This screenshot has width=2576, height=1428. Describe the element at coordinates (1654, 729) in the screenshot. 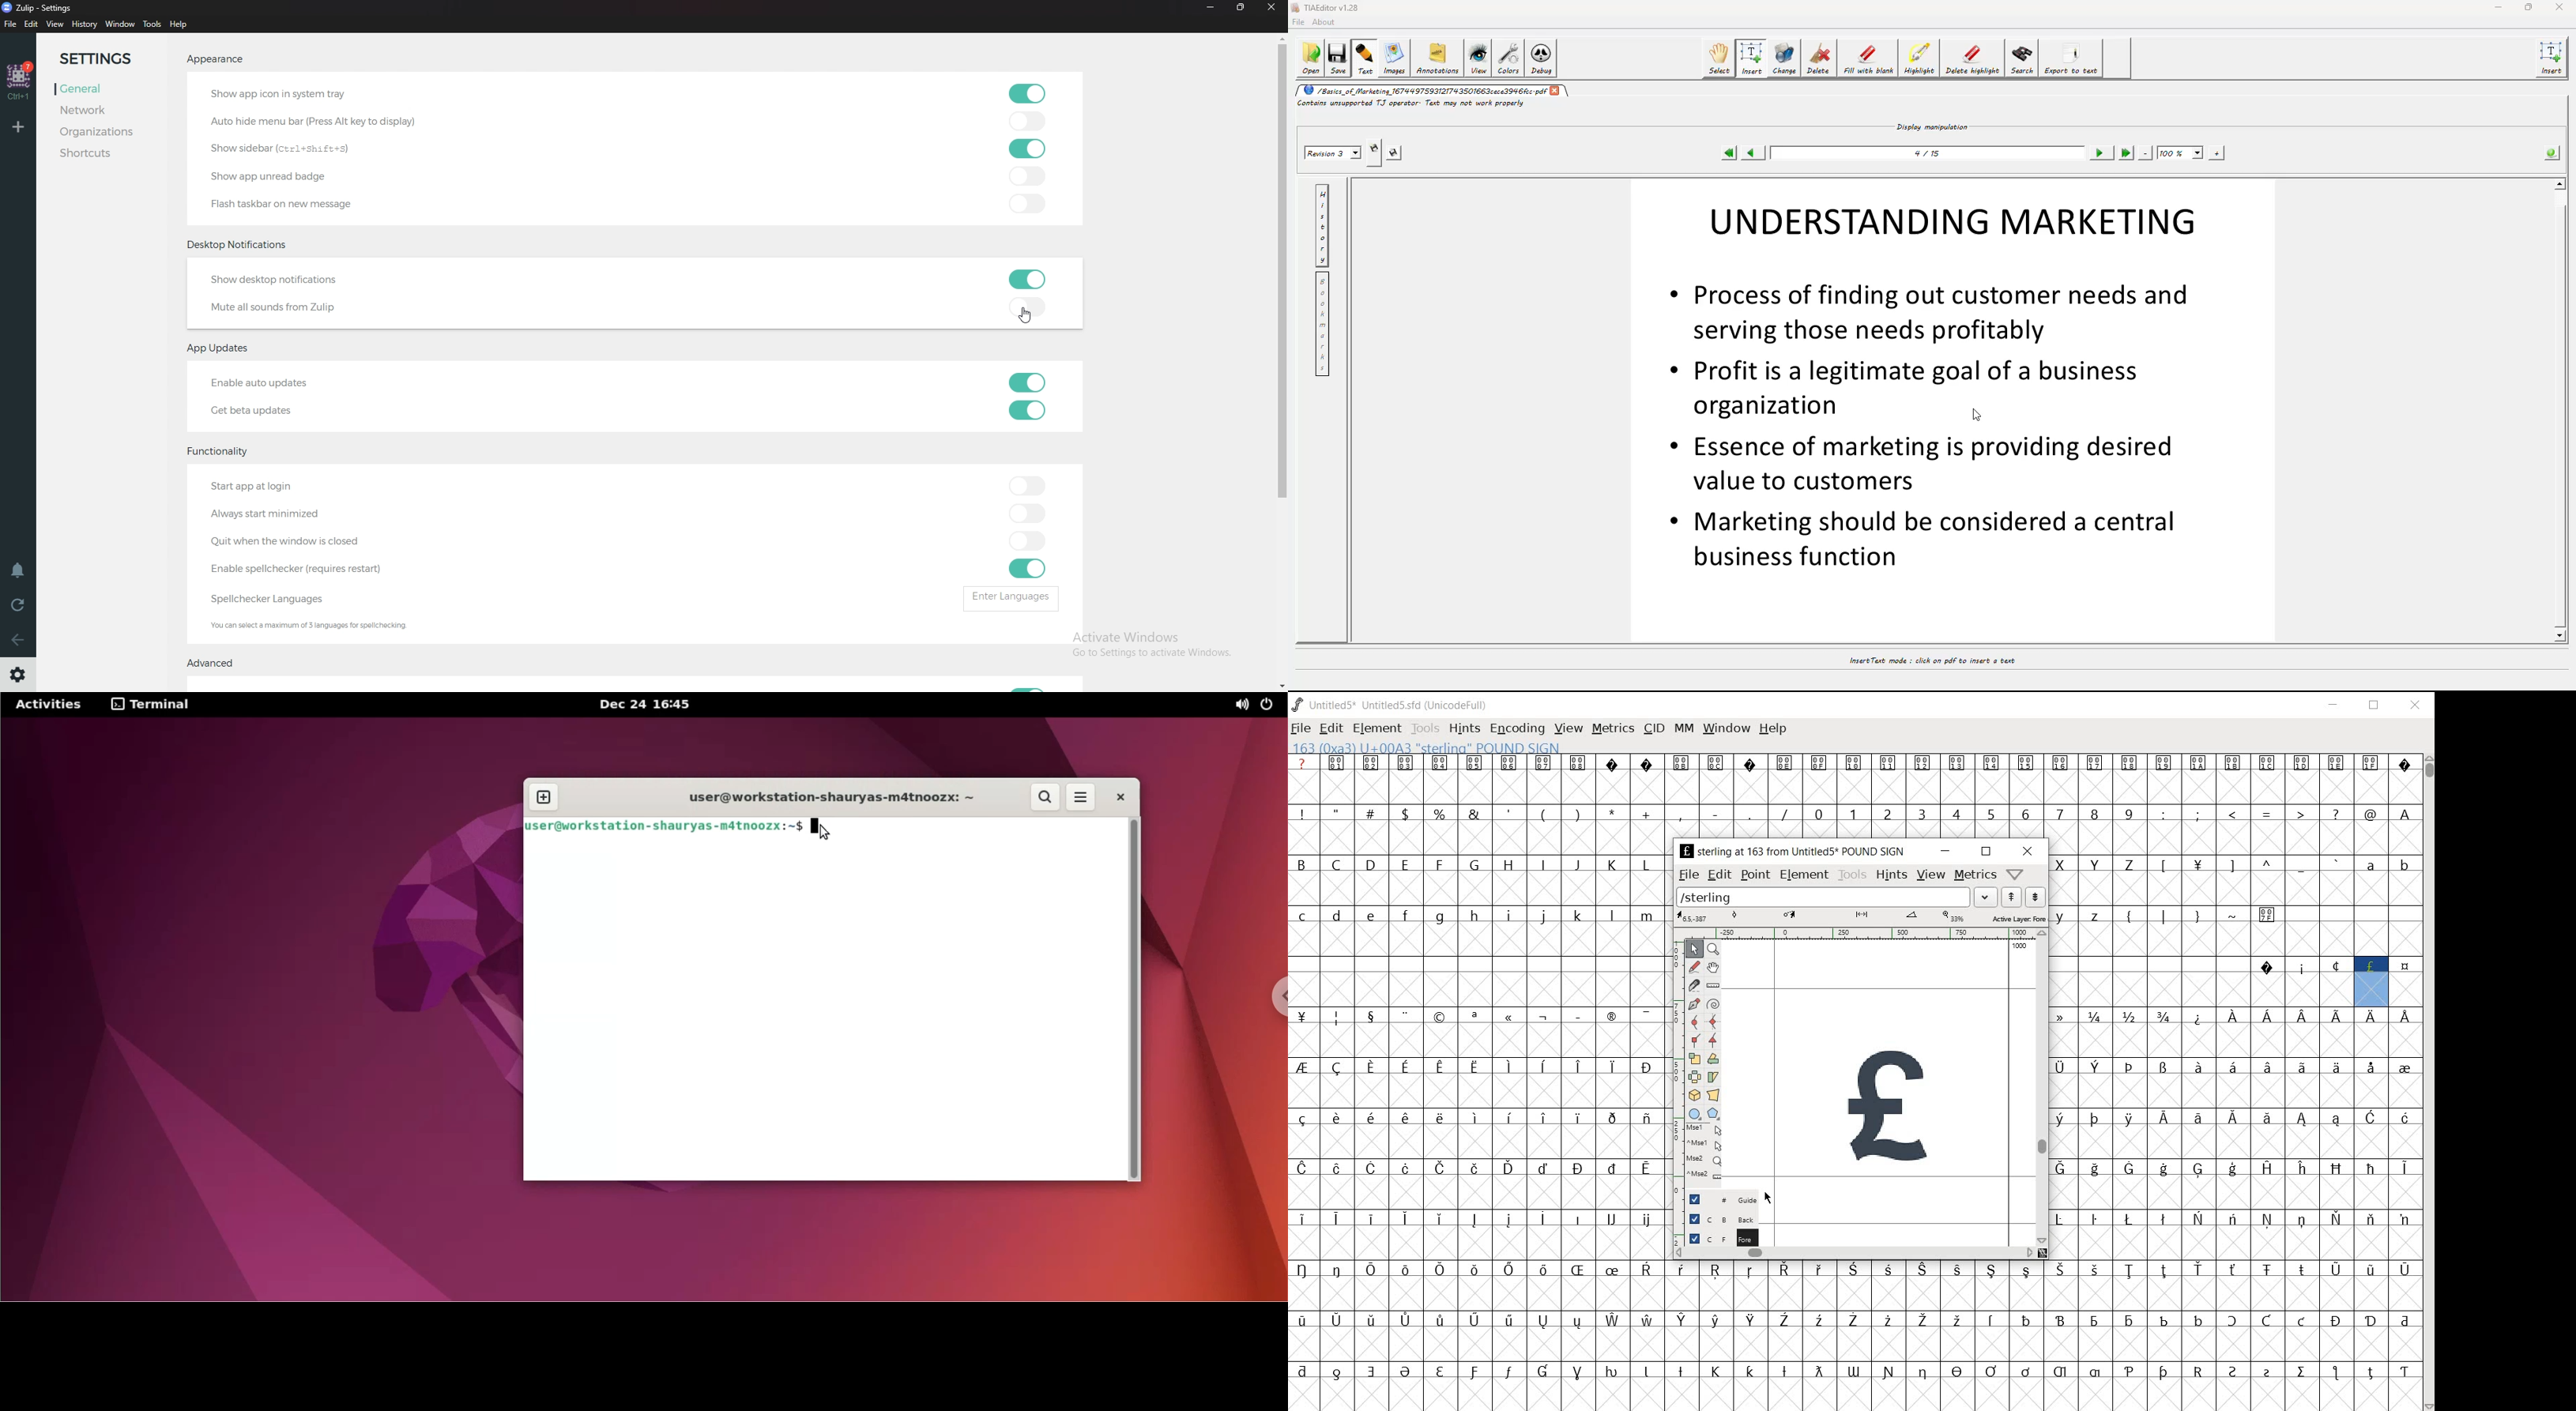

I see `CID` at that location.